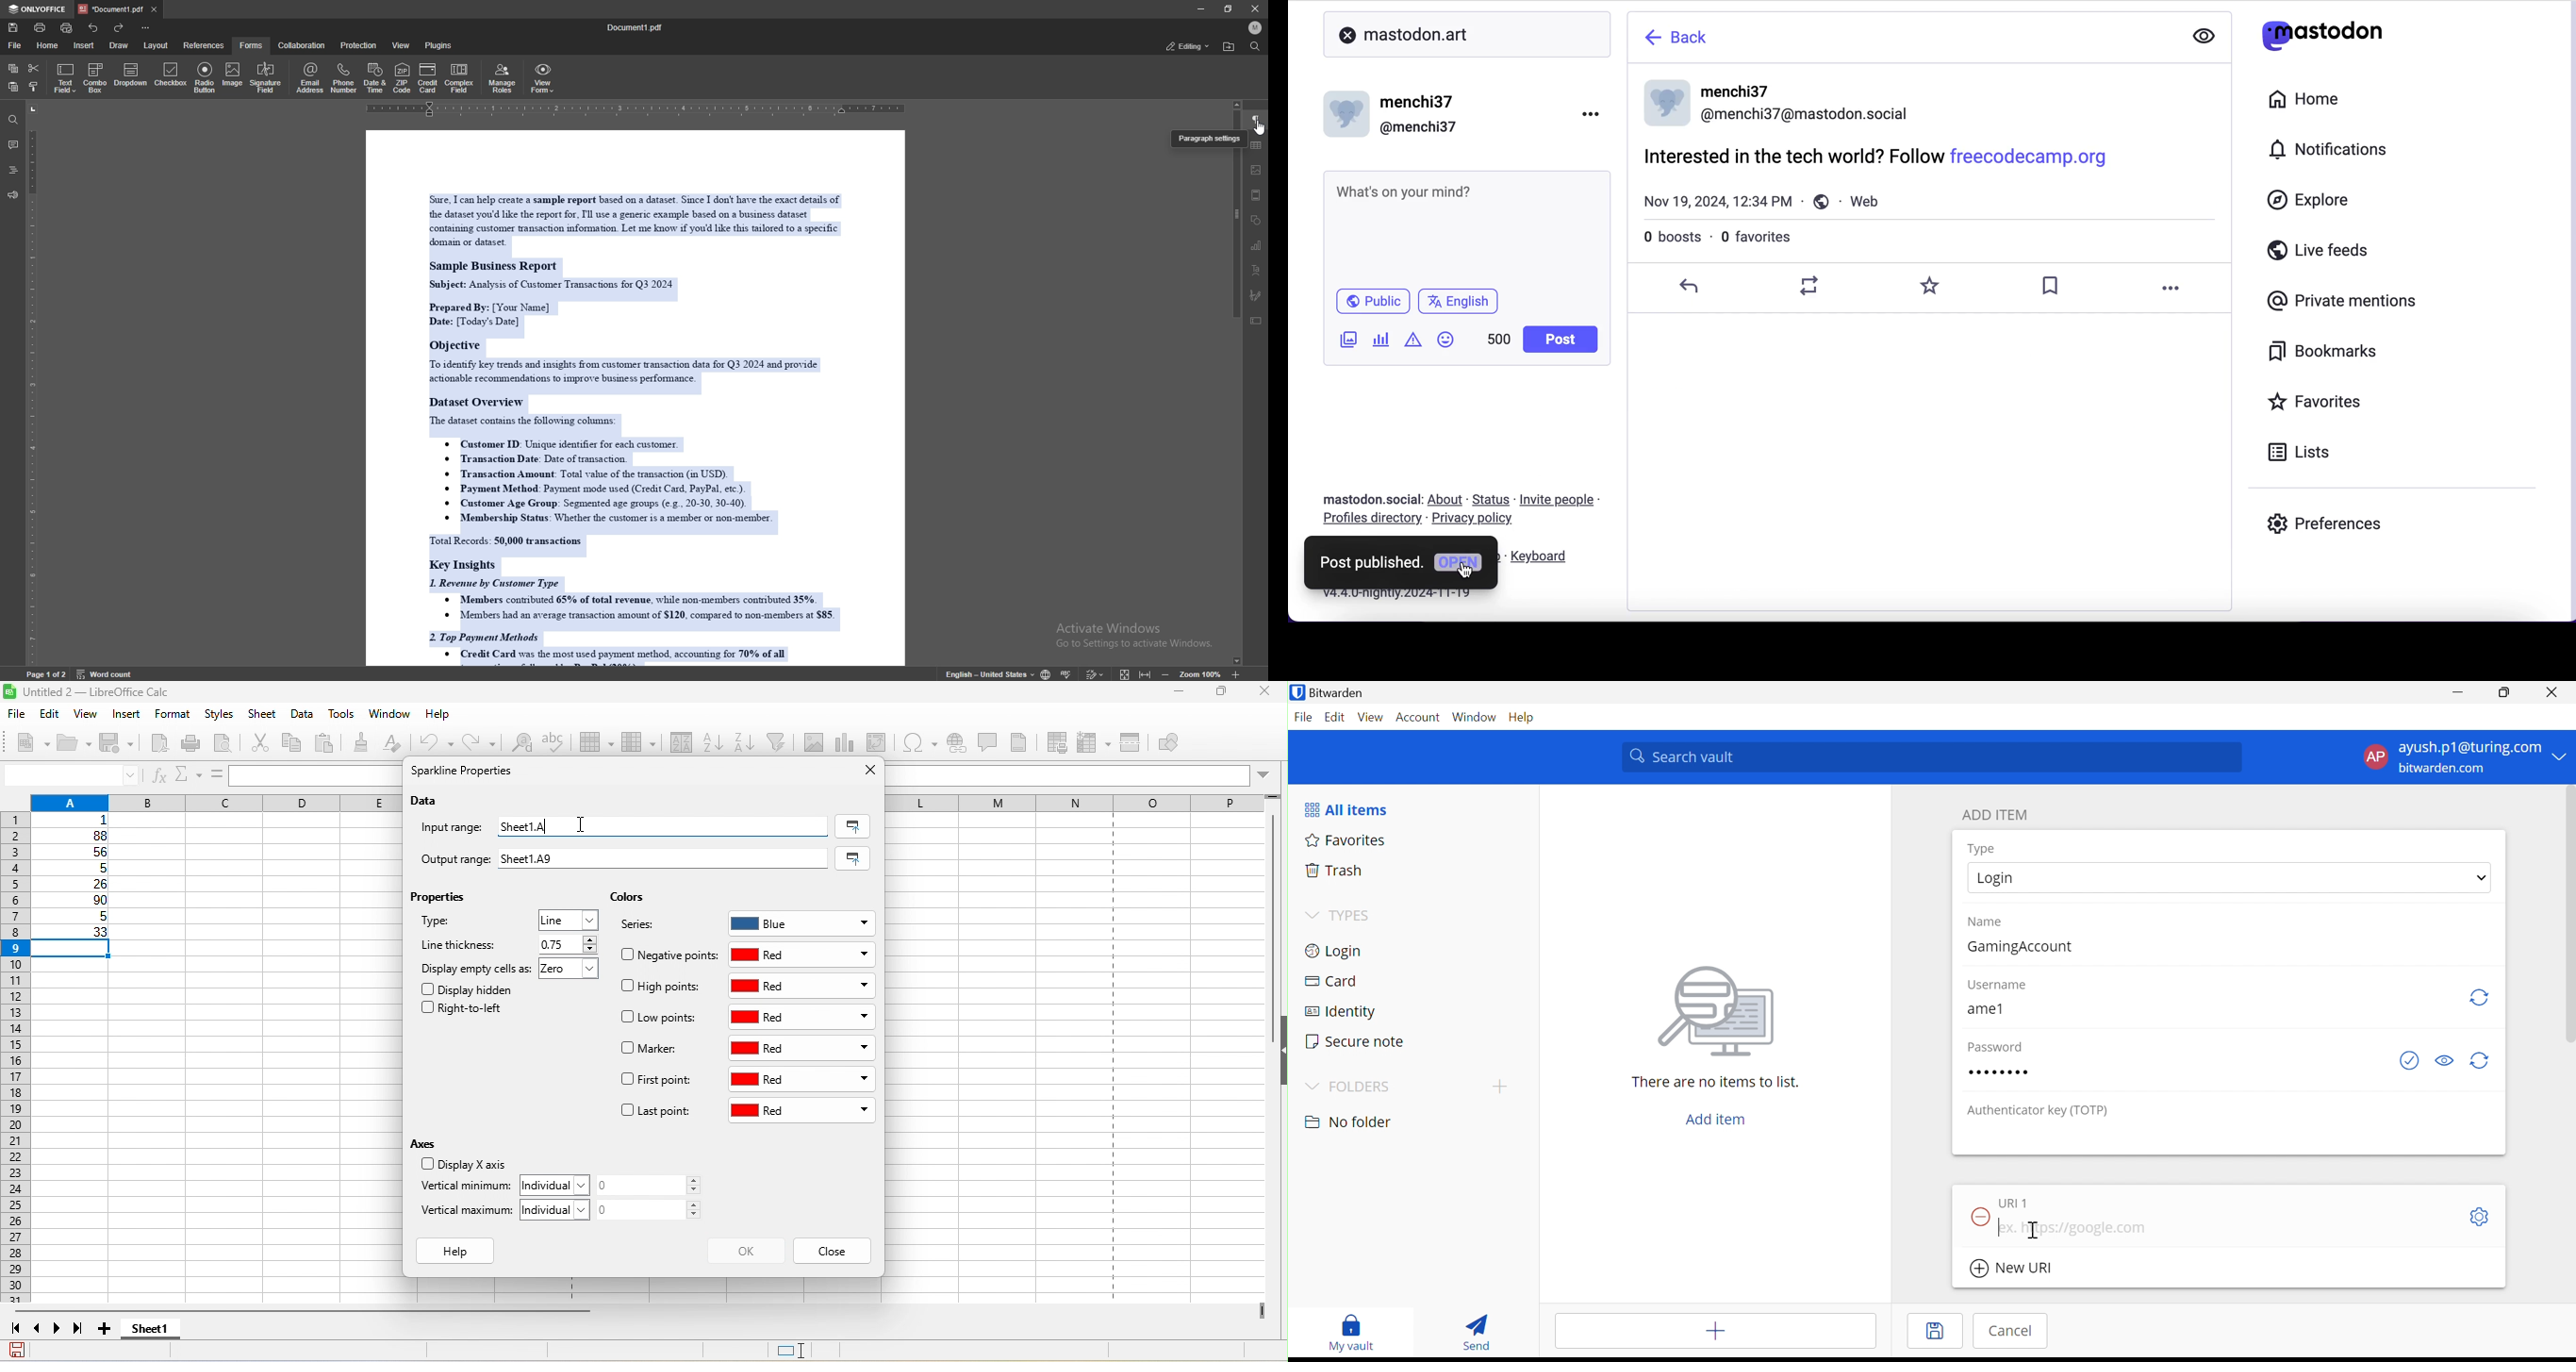  What do you see at coordinates (566, 944) in the screenshot?
I see `0.75` at bounding box center [566, 944].